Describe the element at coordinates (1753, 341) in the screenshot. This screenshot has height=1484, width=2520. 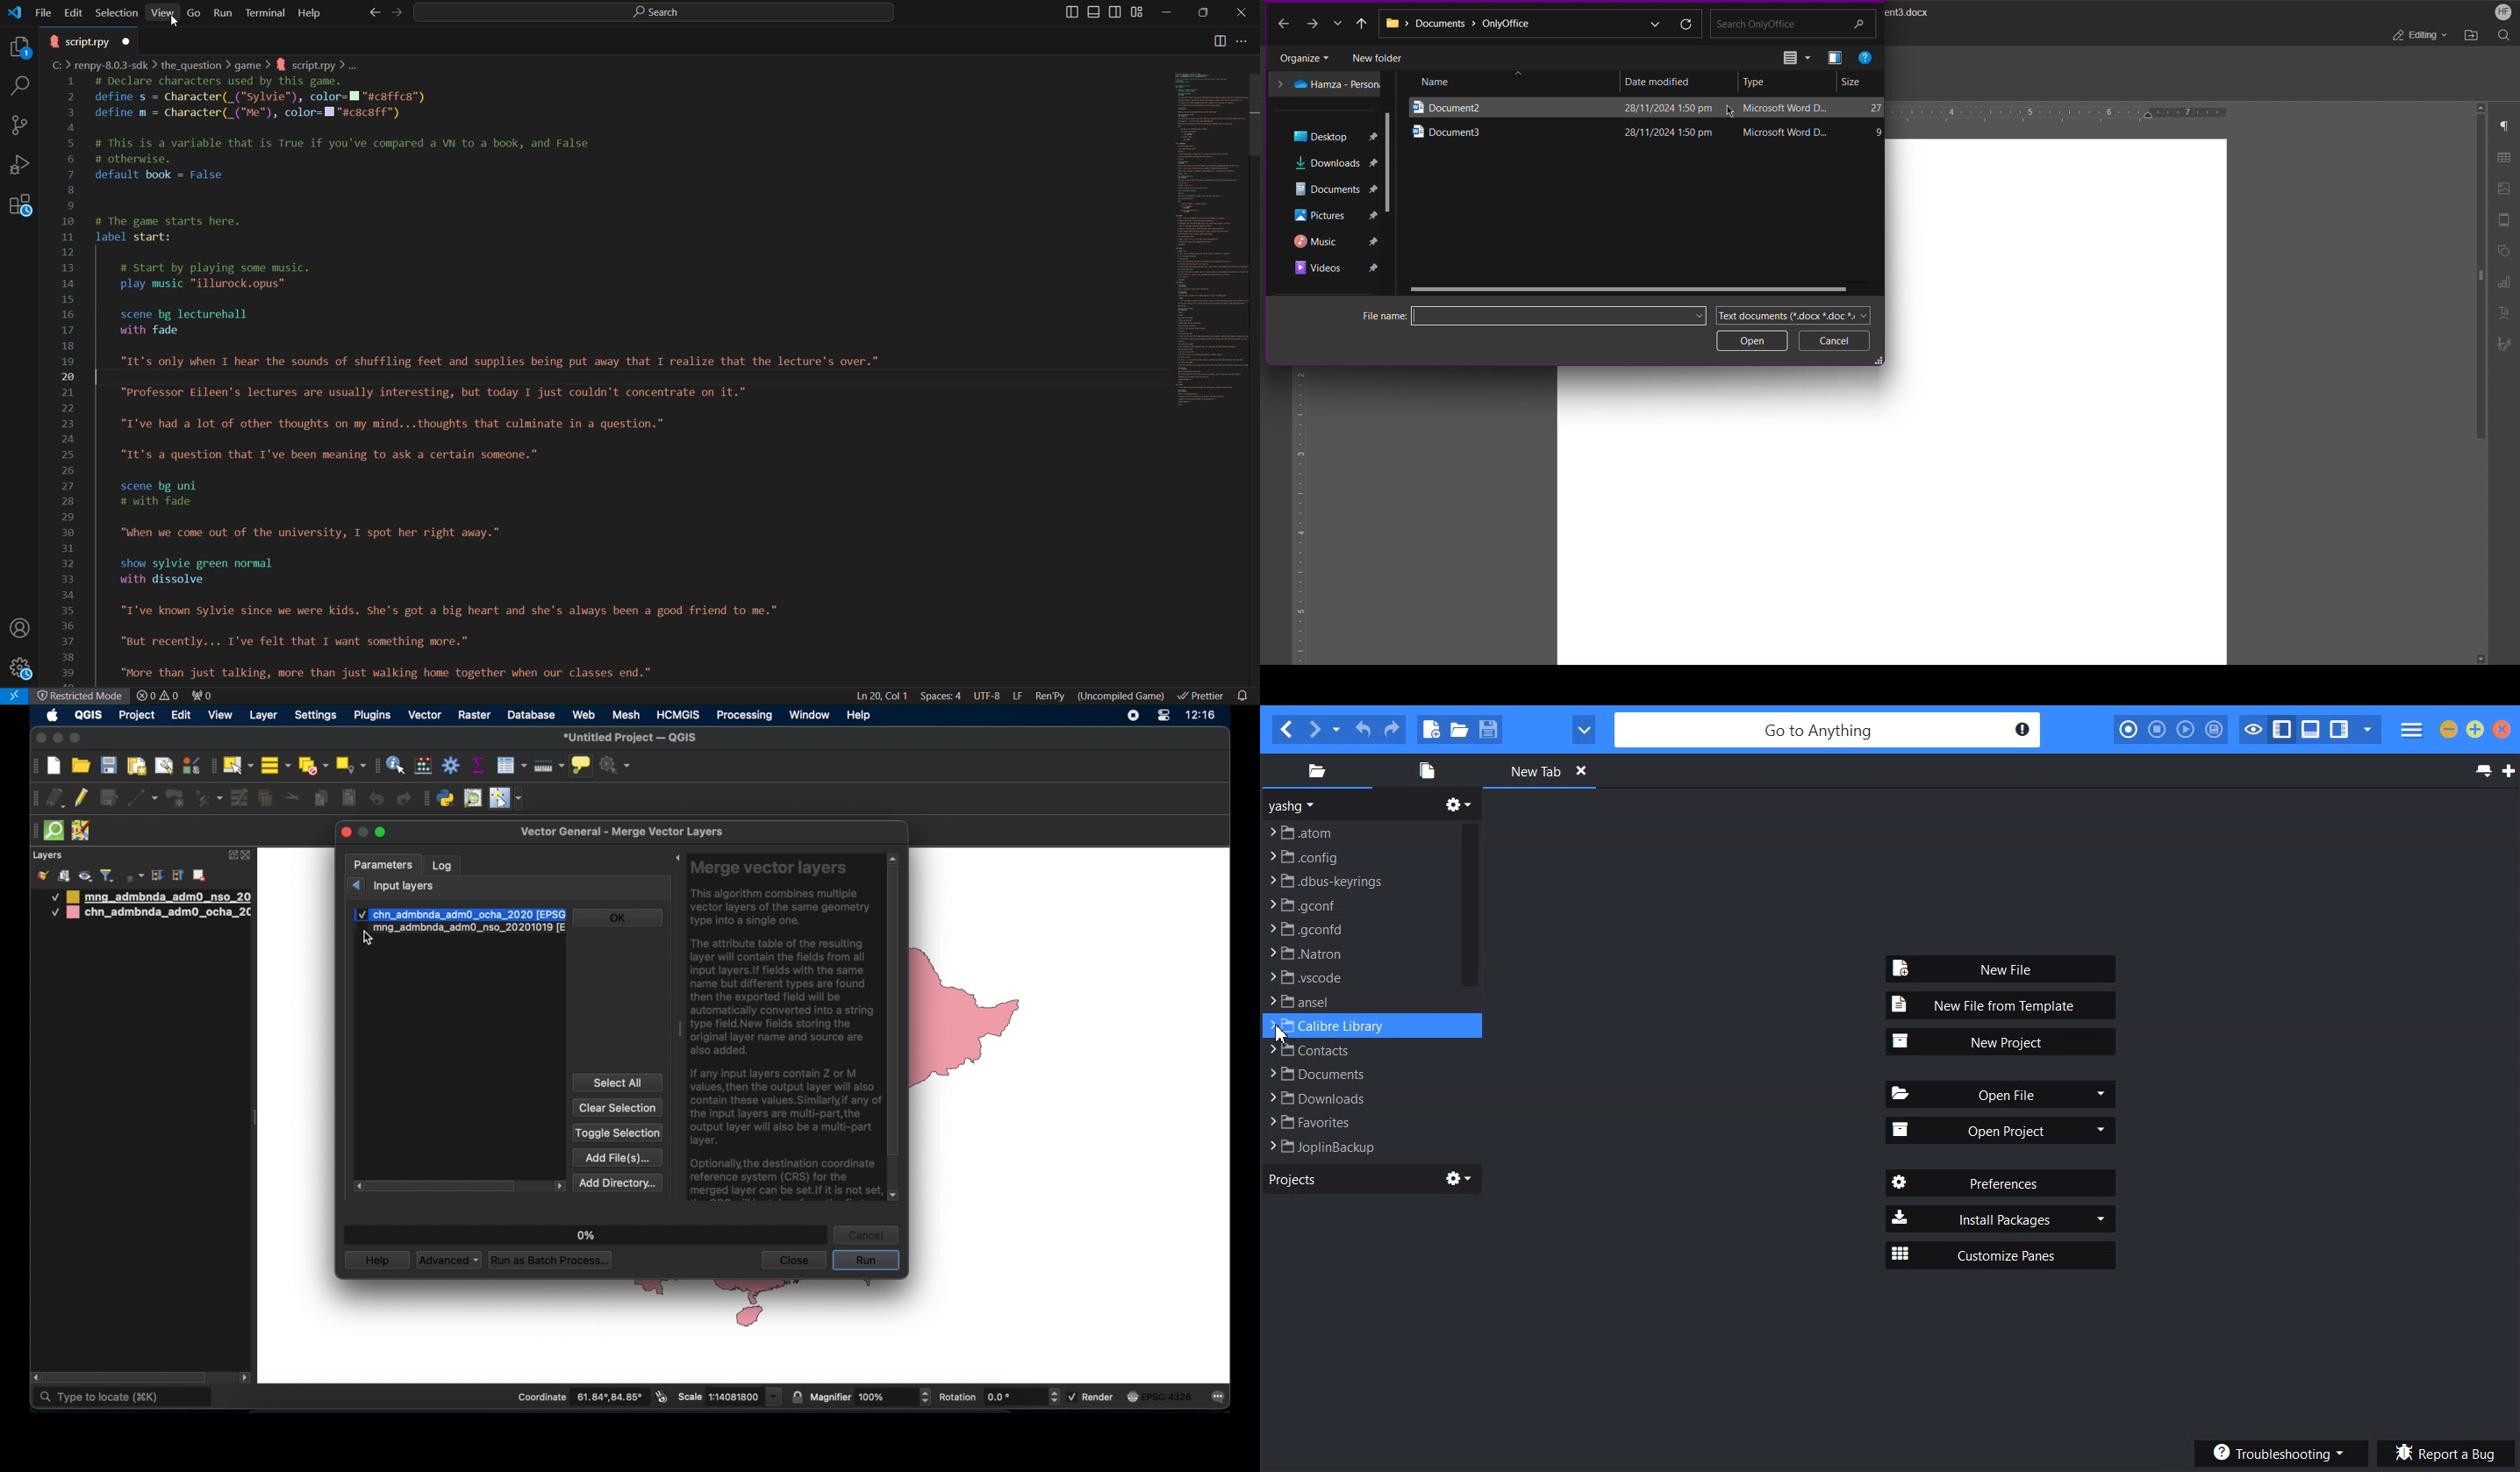
I see `Open` at that location.